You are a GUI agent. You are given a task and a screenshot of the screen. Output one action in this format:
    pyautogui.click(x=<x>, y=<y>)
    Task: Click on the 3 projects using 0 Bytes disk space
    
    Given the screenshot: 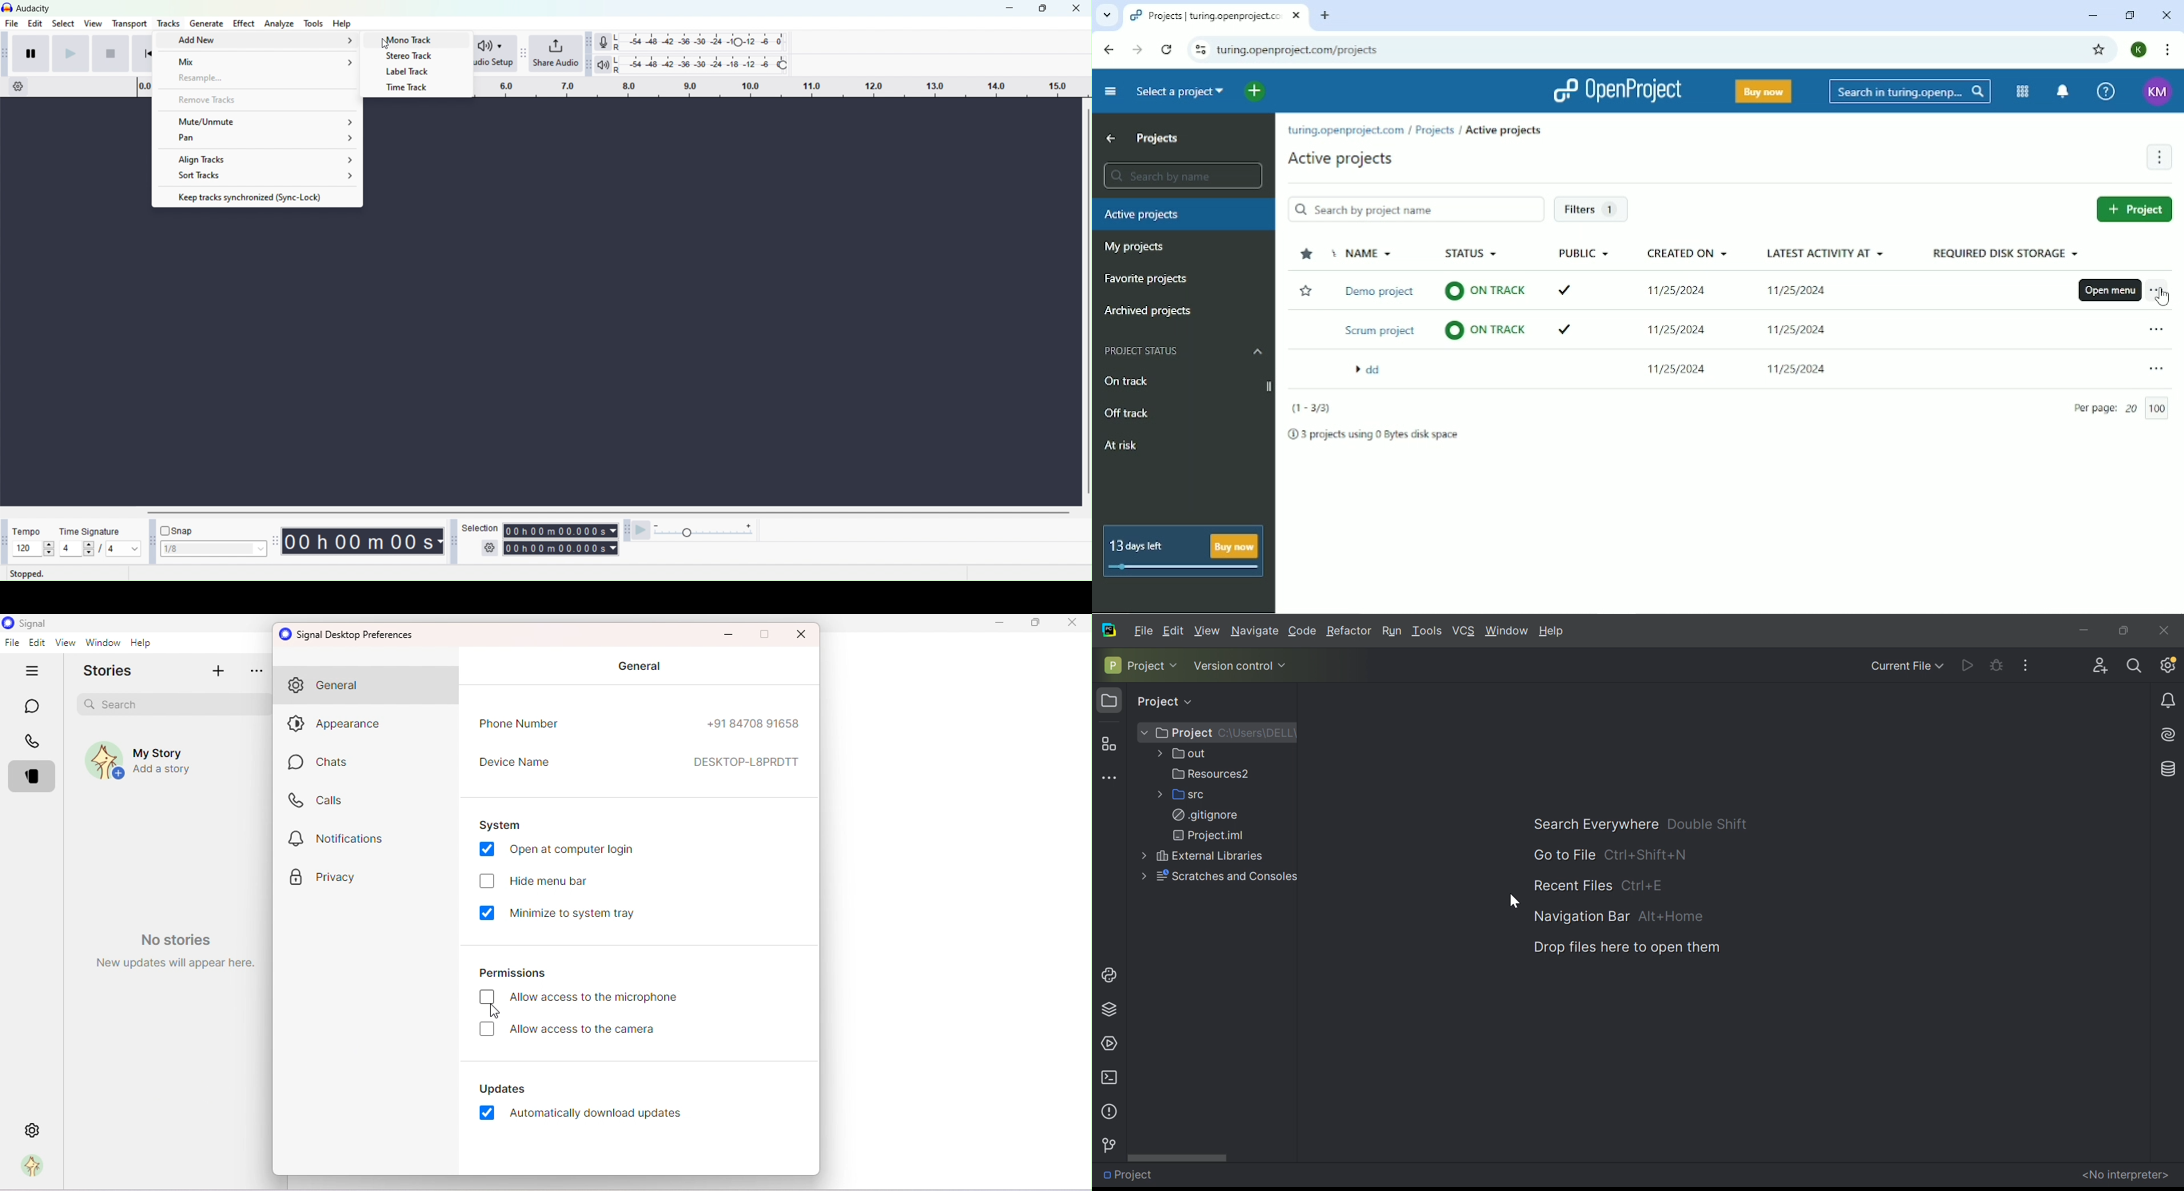 What is the action you would take?
    pyautogui.click(x=1374, y=434)
    